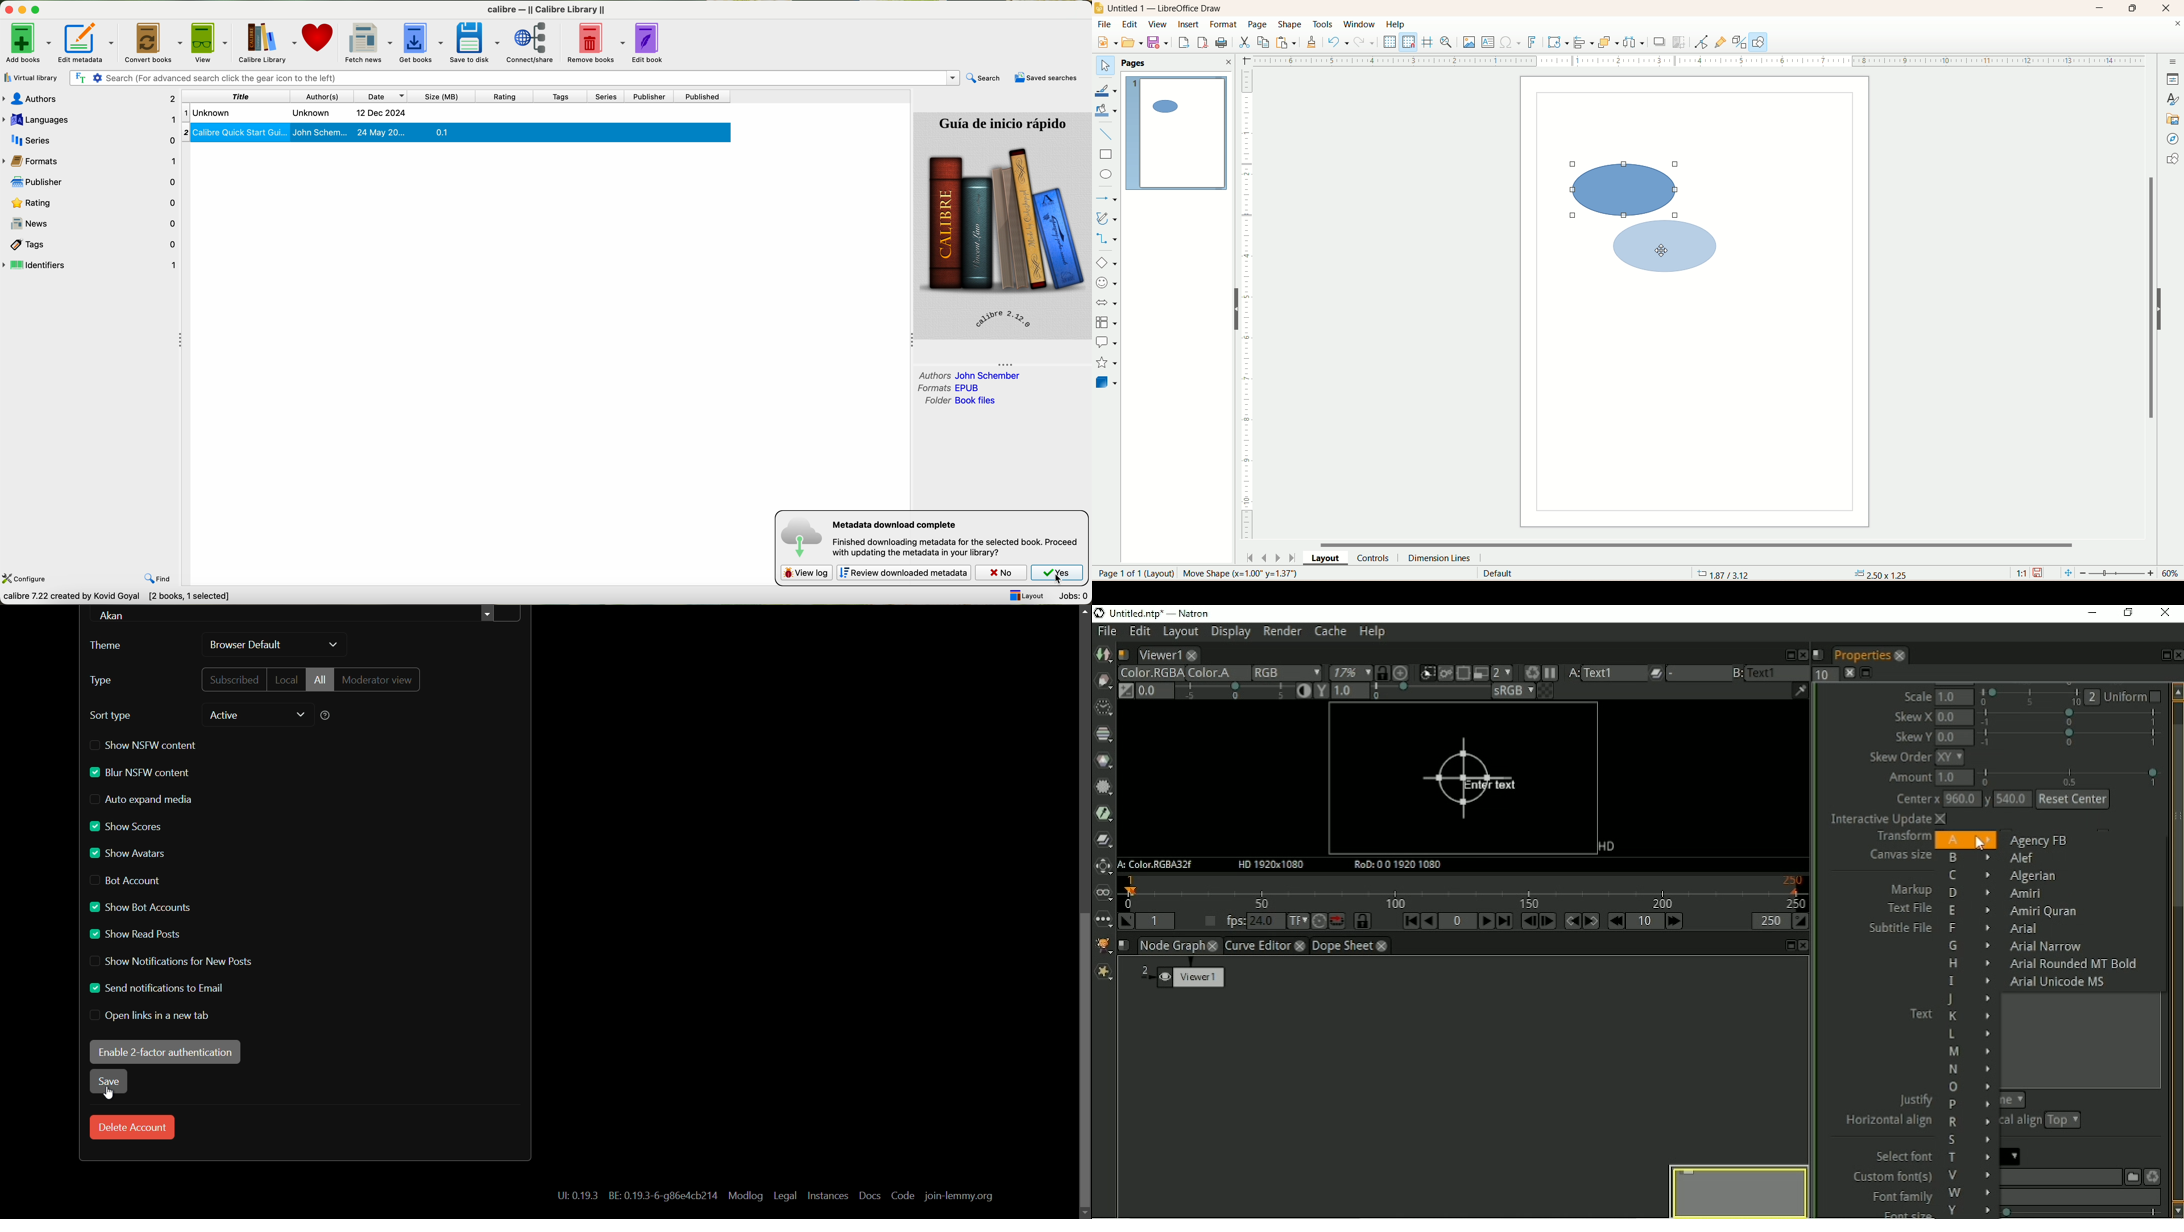 This screenshot has height=1232, width=2184. Describe the element at coordinates (1106, 134) in the screenshot. I see `insert line` at that location.